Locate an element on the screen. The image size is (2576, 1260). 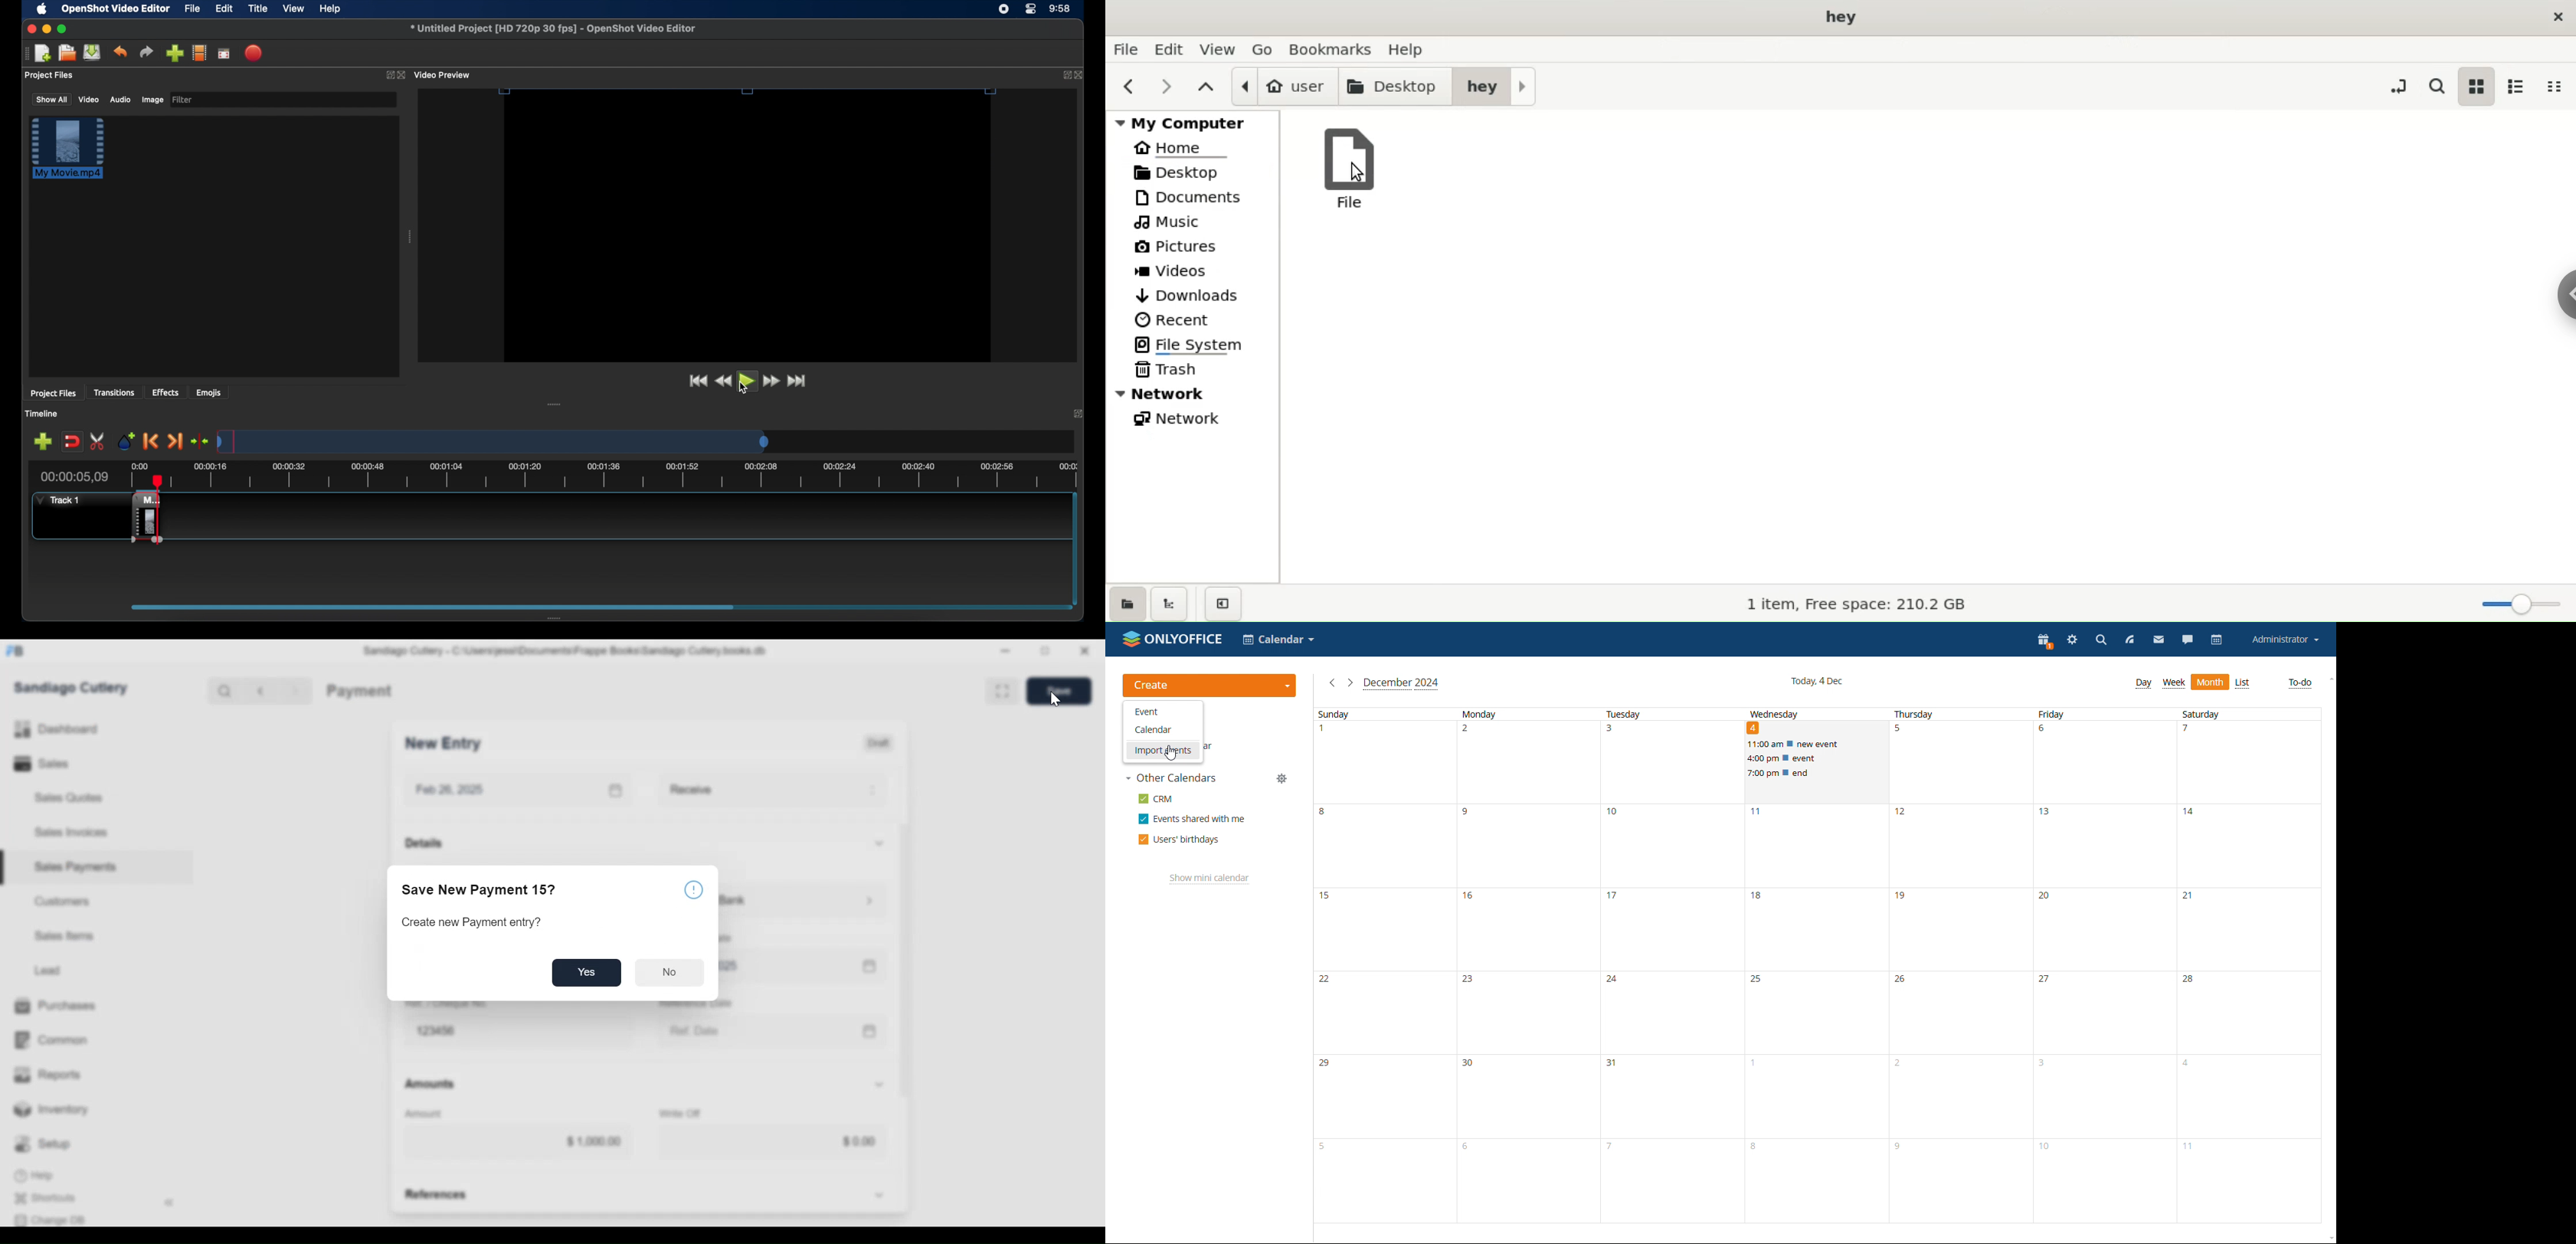
show all is located at coordinates (51, 98).